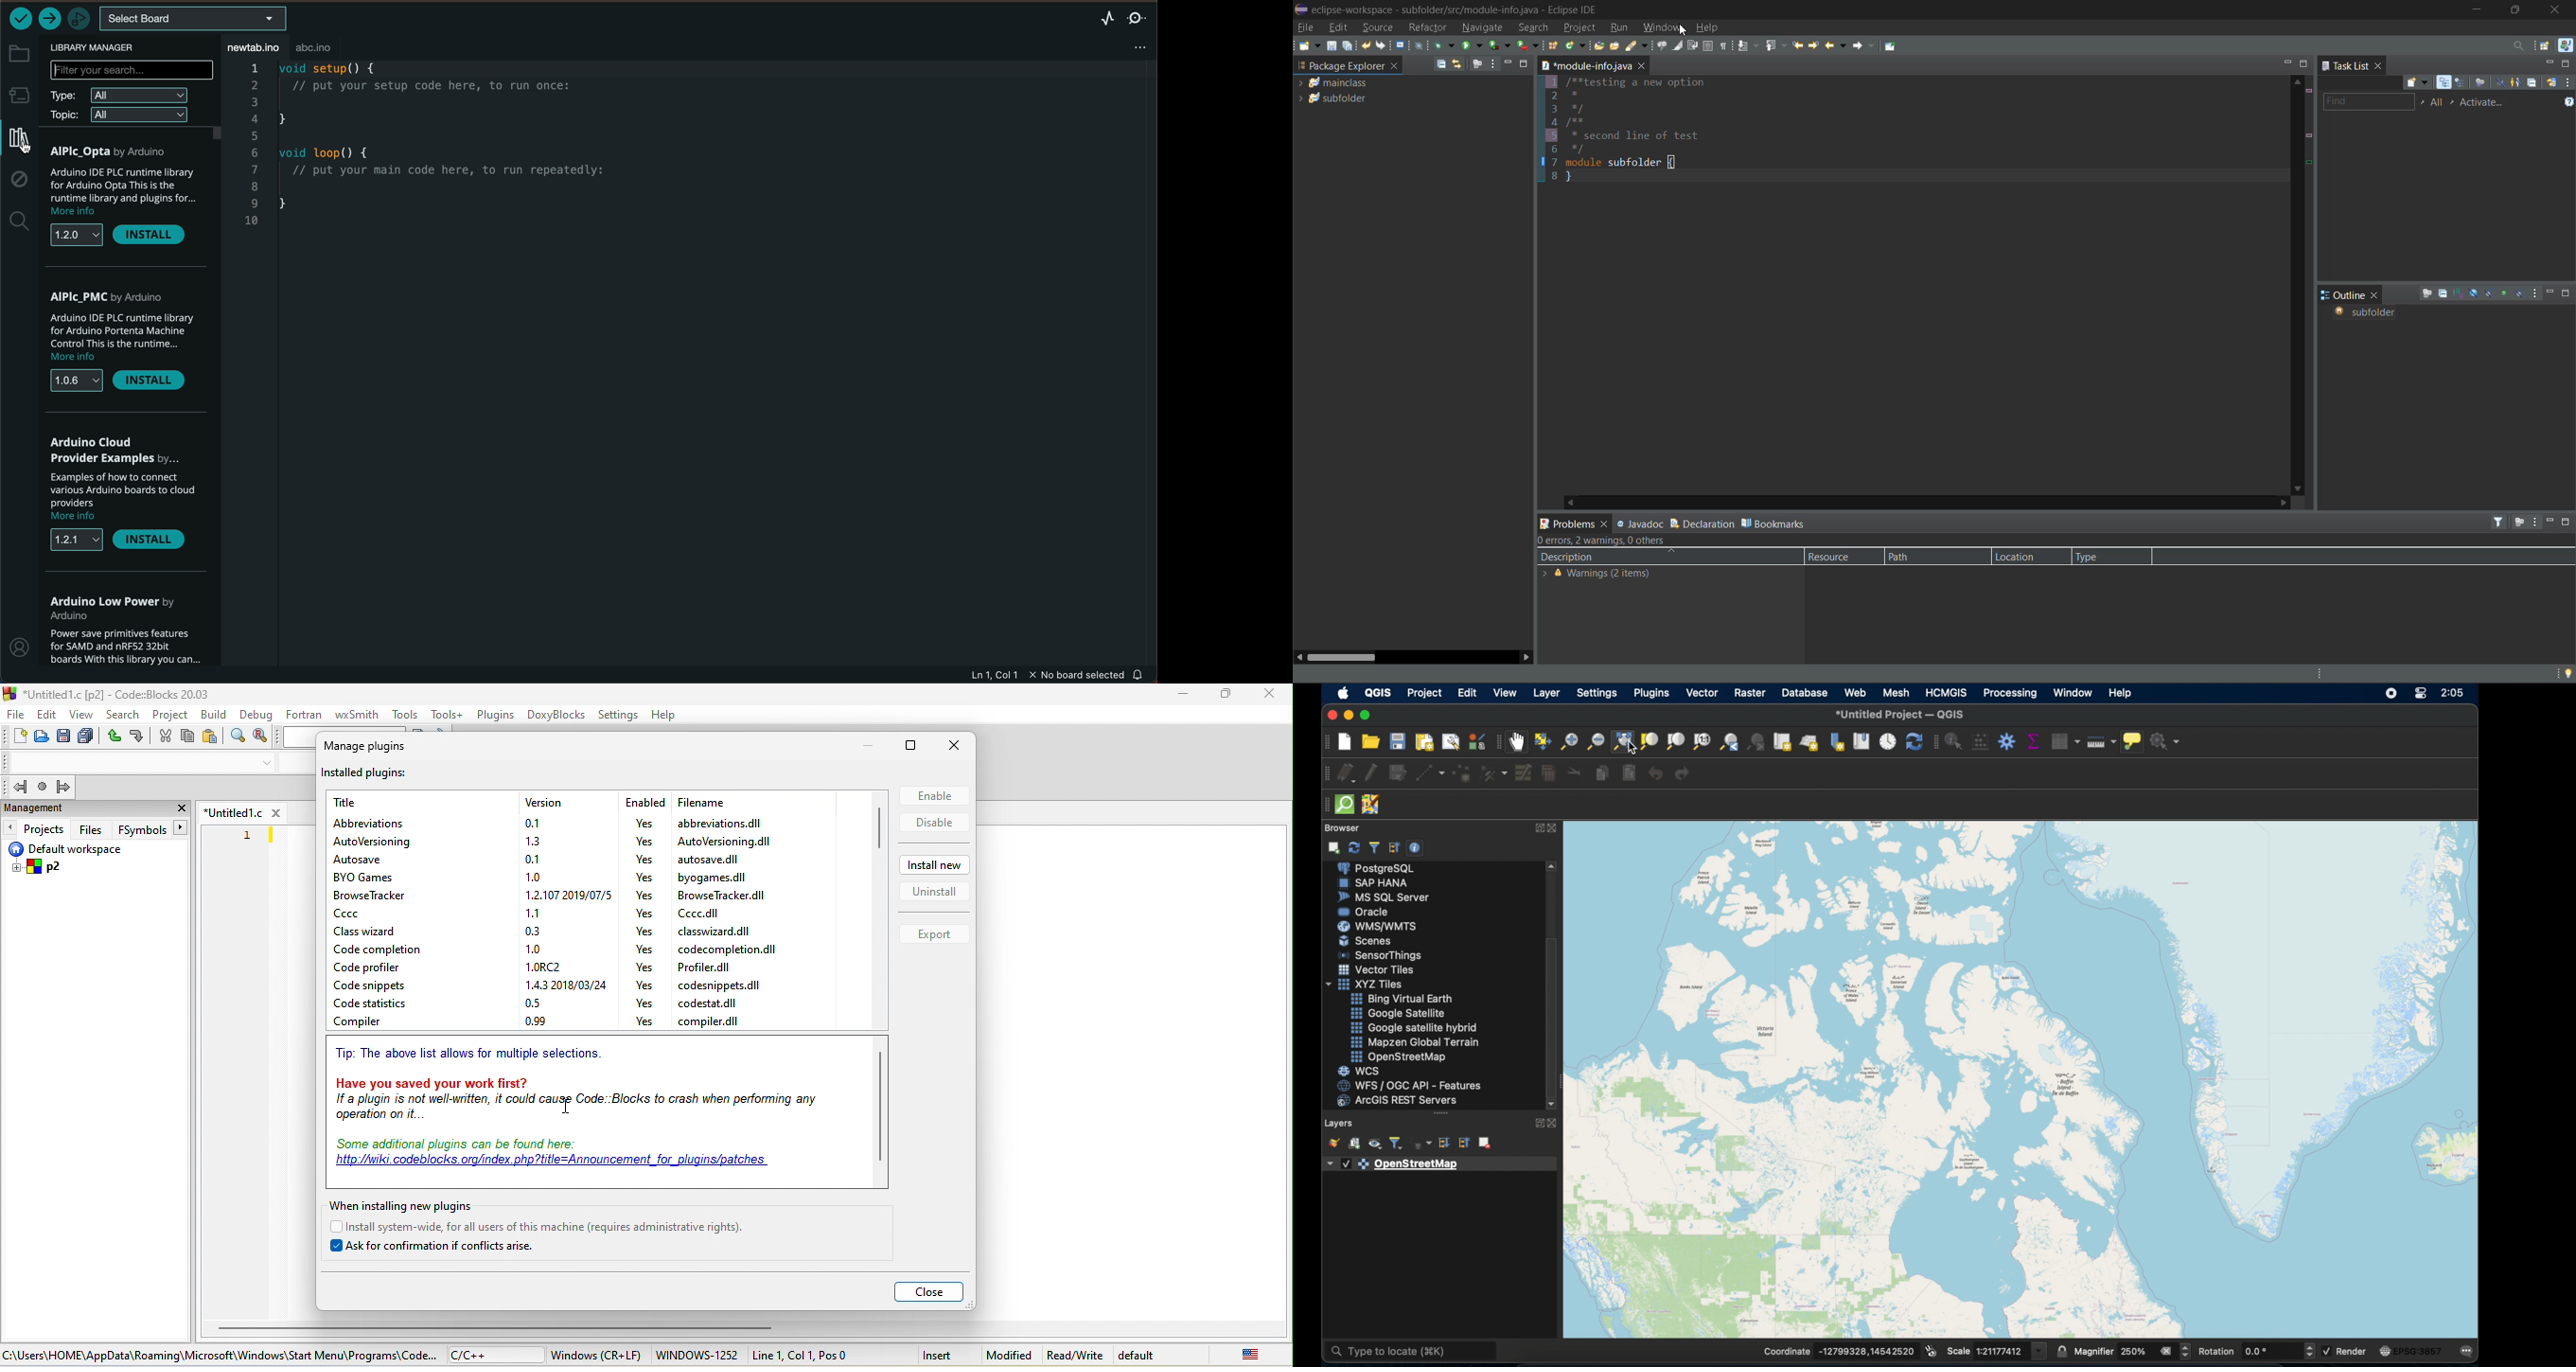  What do you see at coordinates (1398, 773) in the screenshot?
I see `save layer edits` at bounding box center [1398, 773].